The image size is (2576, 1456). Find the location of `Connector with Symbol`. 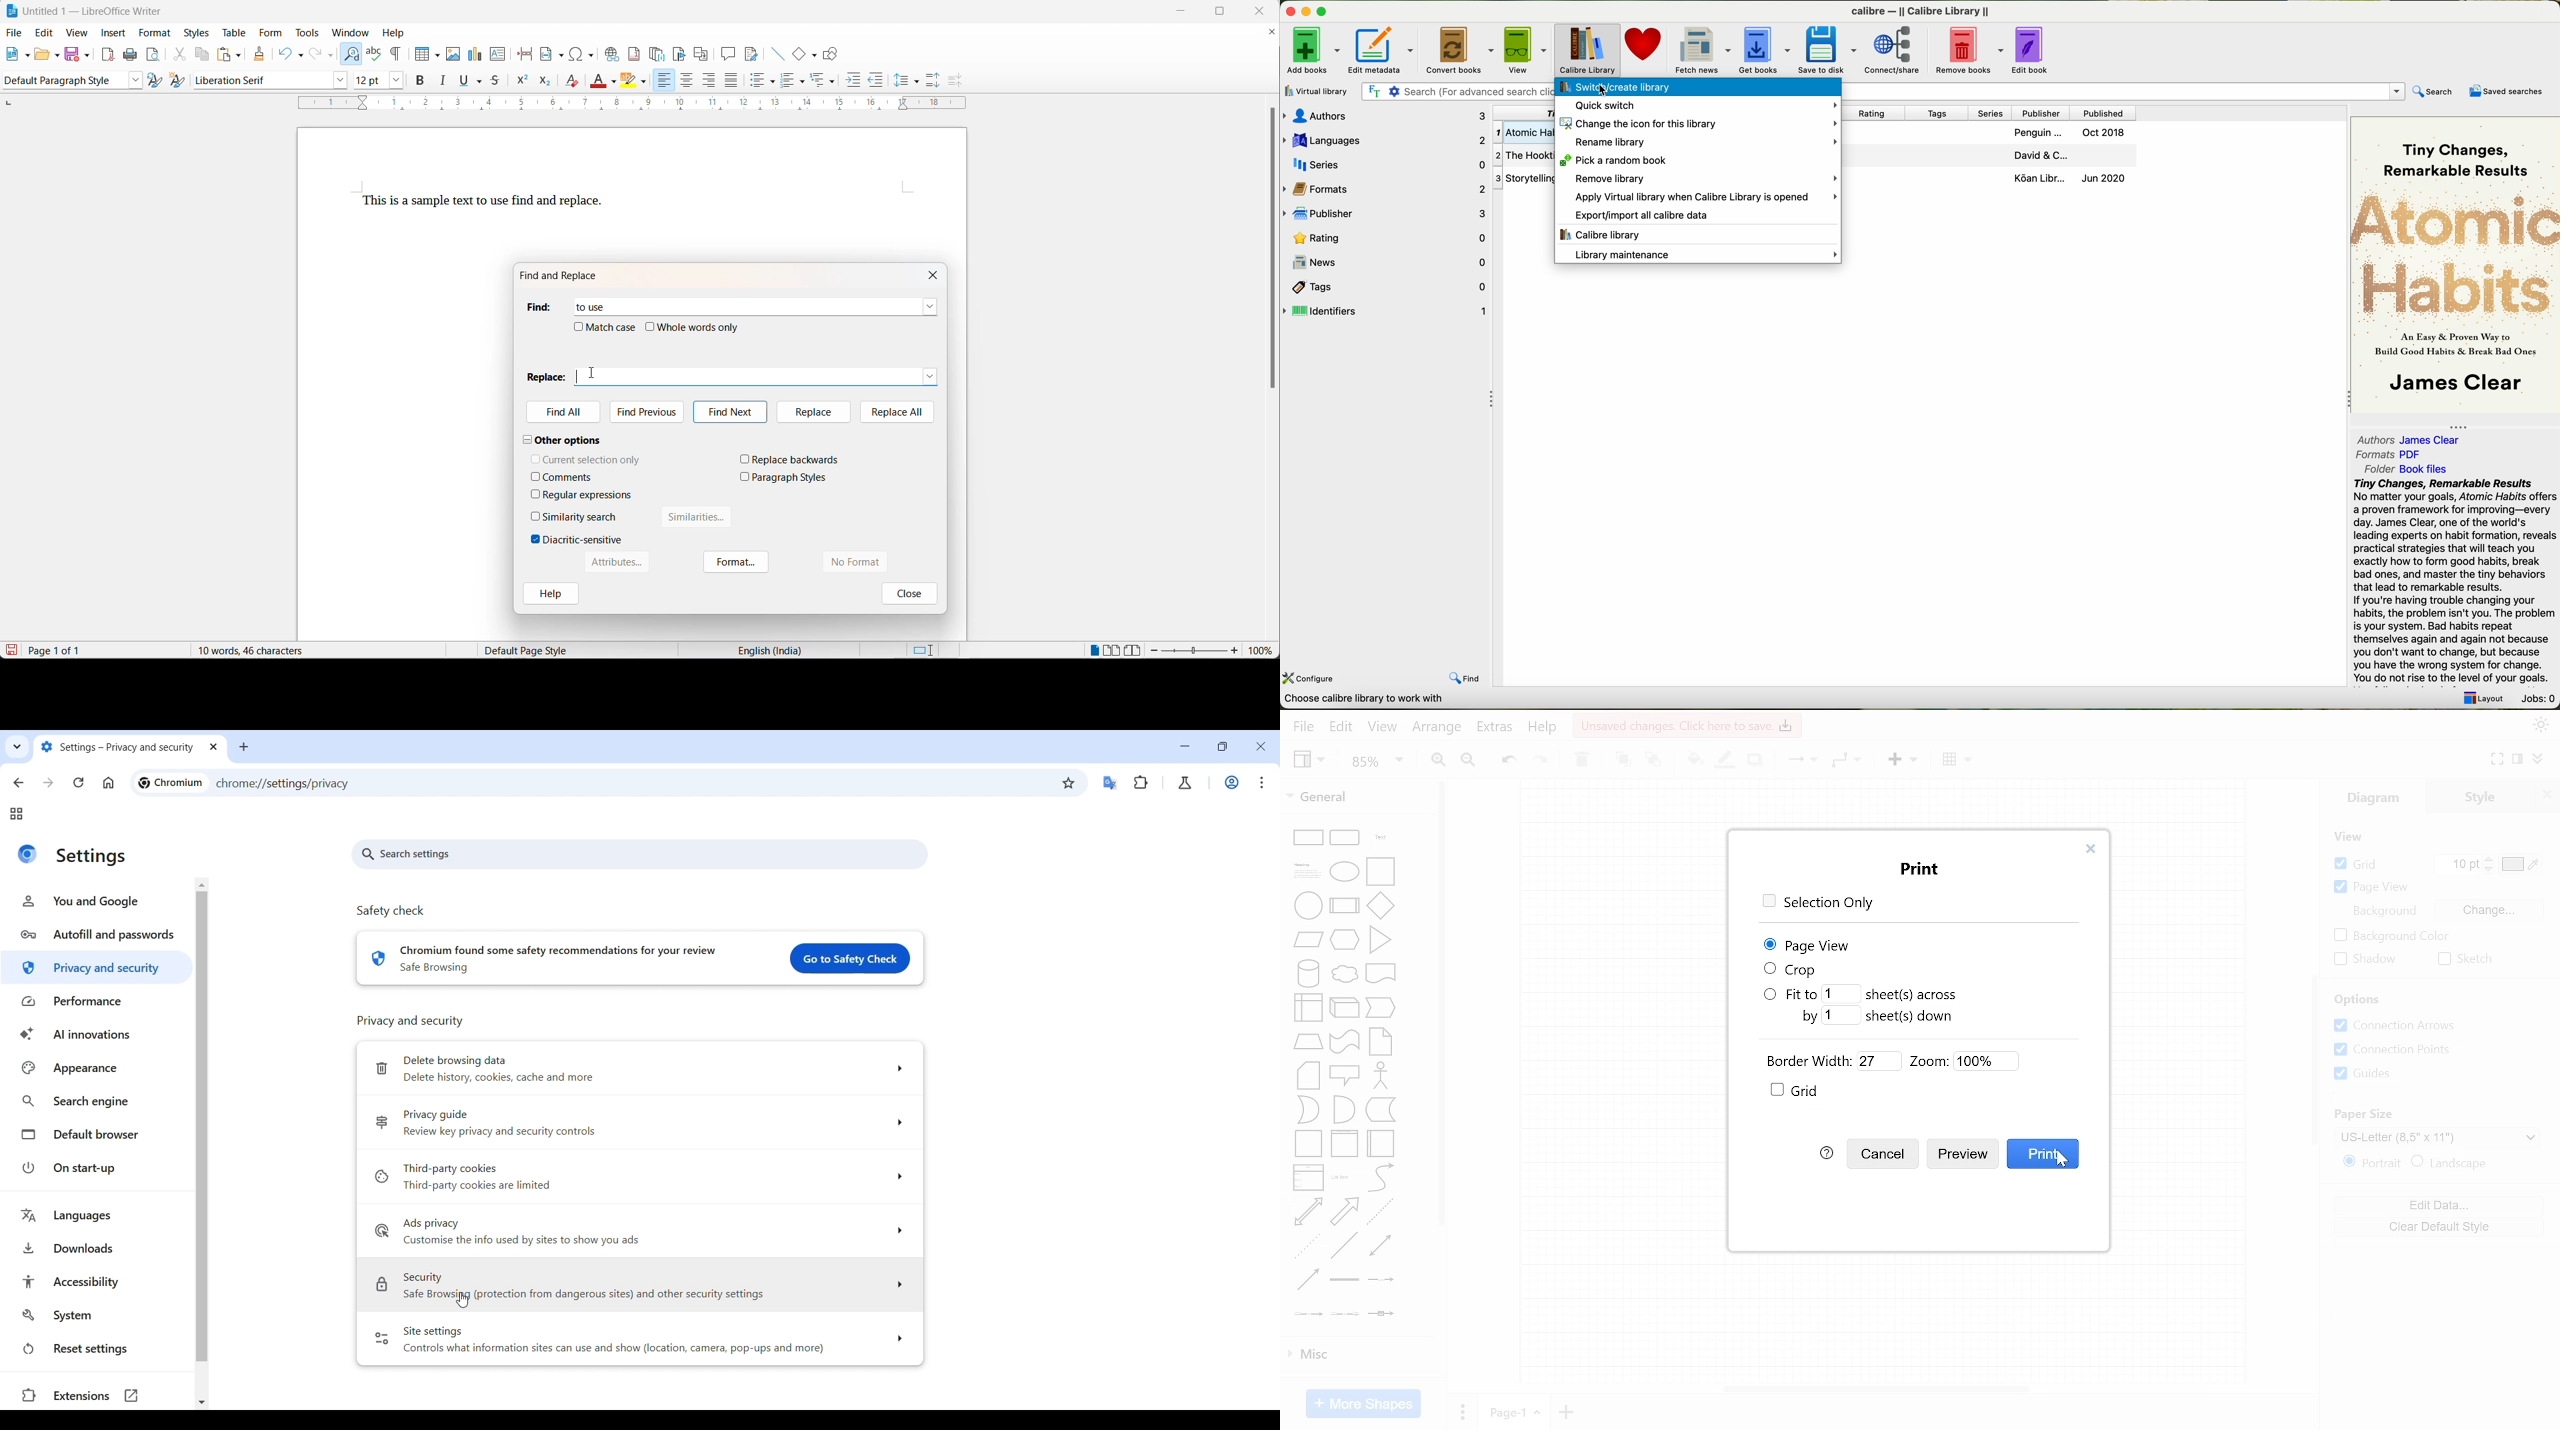

Connector with Symbol is located at coordinates (1380, 1314).